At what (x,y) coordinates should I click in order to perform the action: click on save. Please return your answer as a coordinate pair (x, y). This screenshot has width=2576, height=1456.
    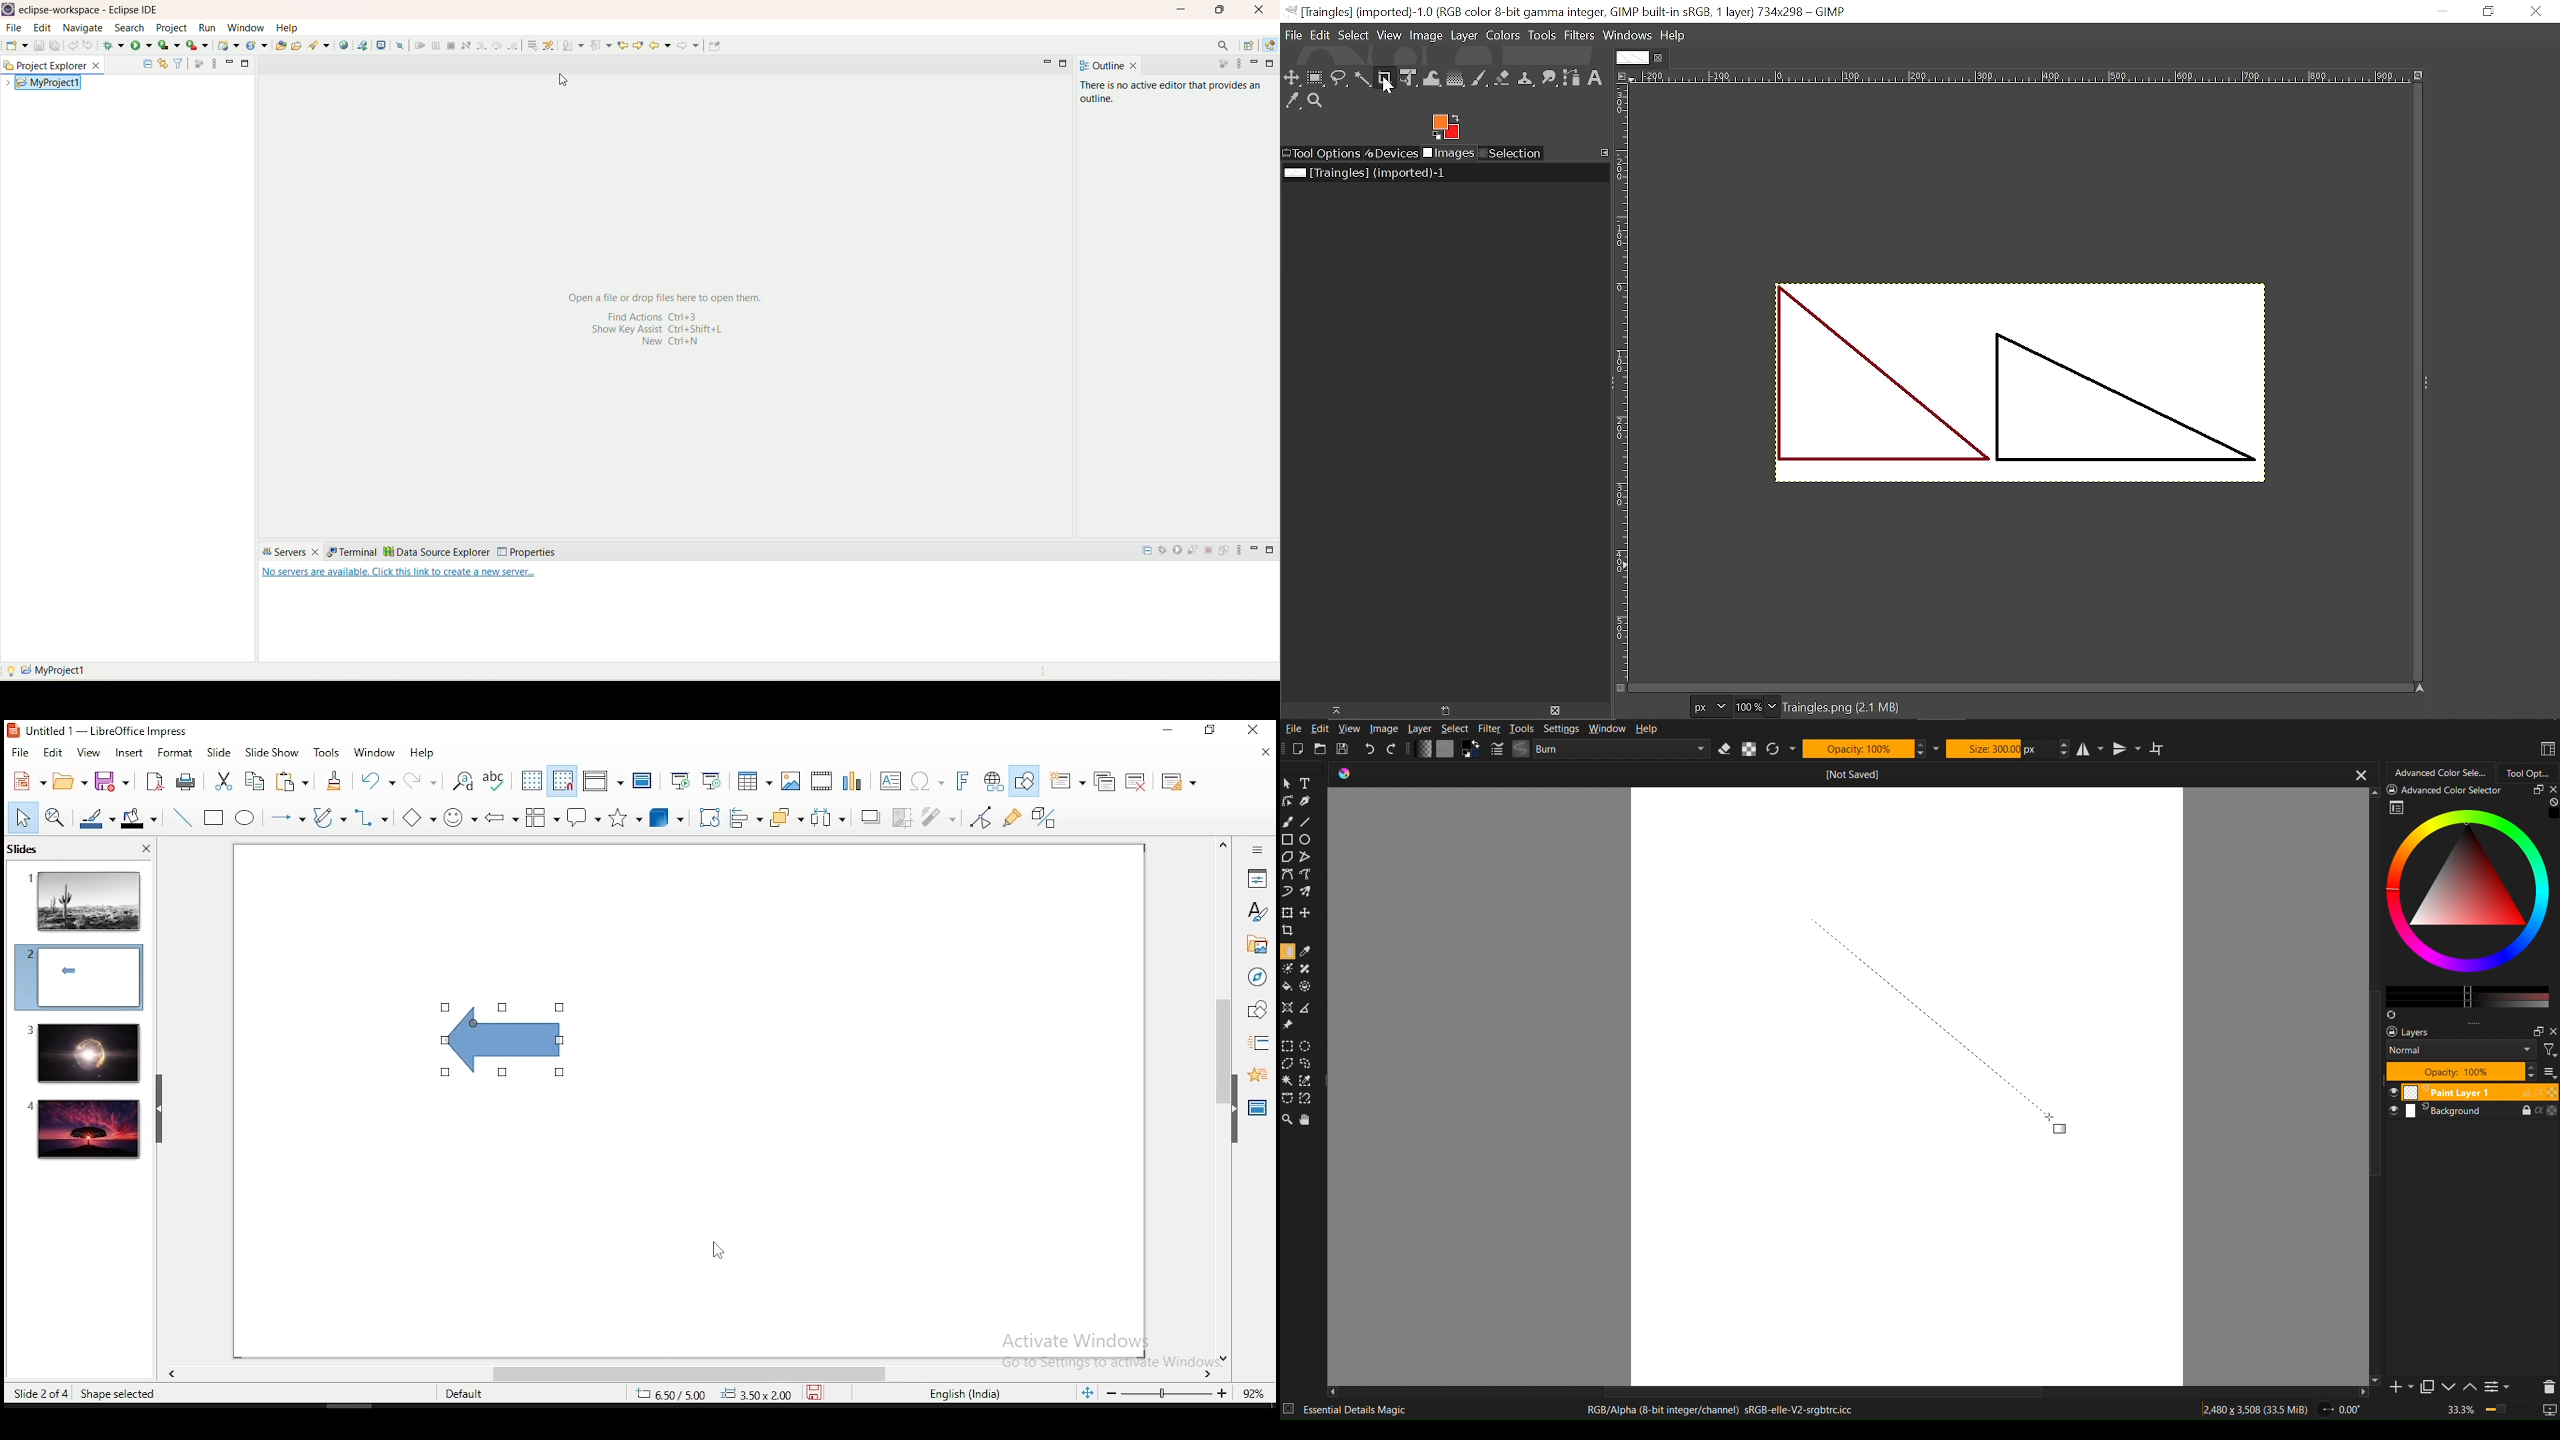
    Looking at the image, I should click on (38, 46).